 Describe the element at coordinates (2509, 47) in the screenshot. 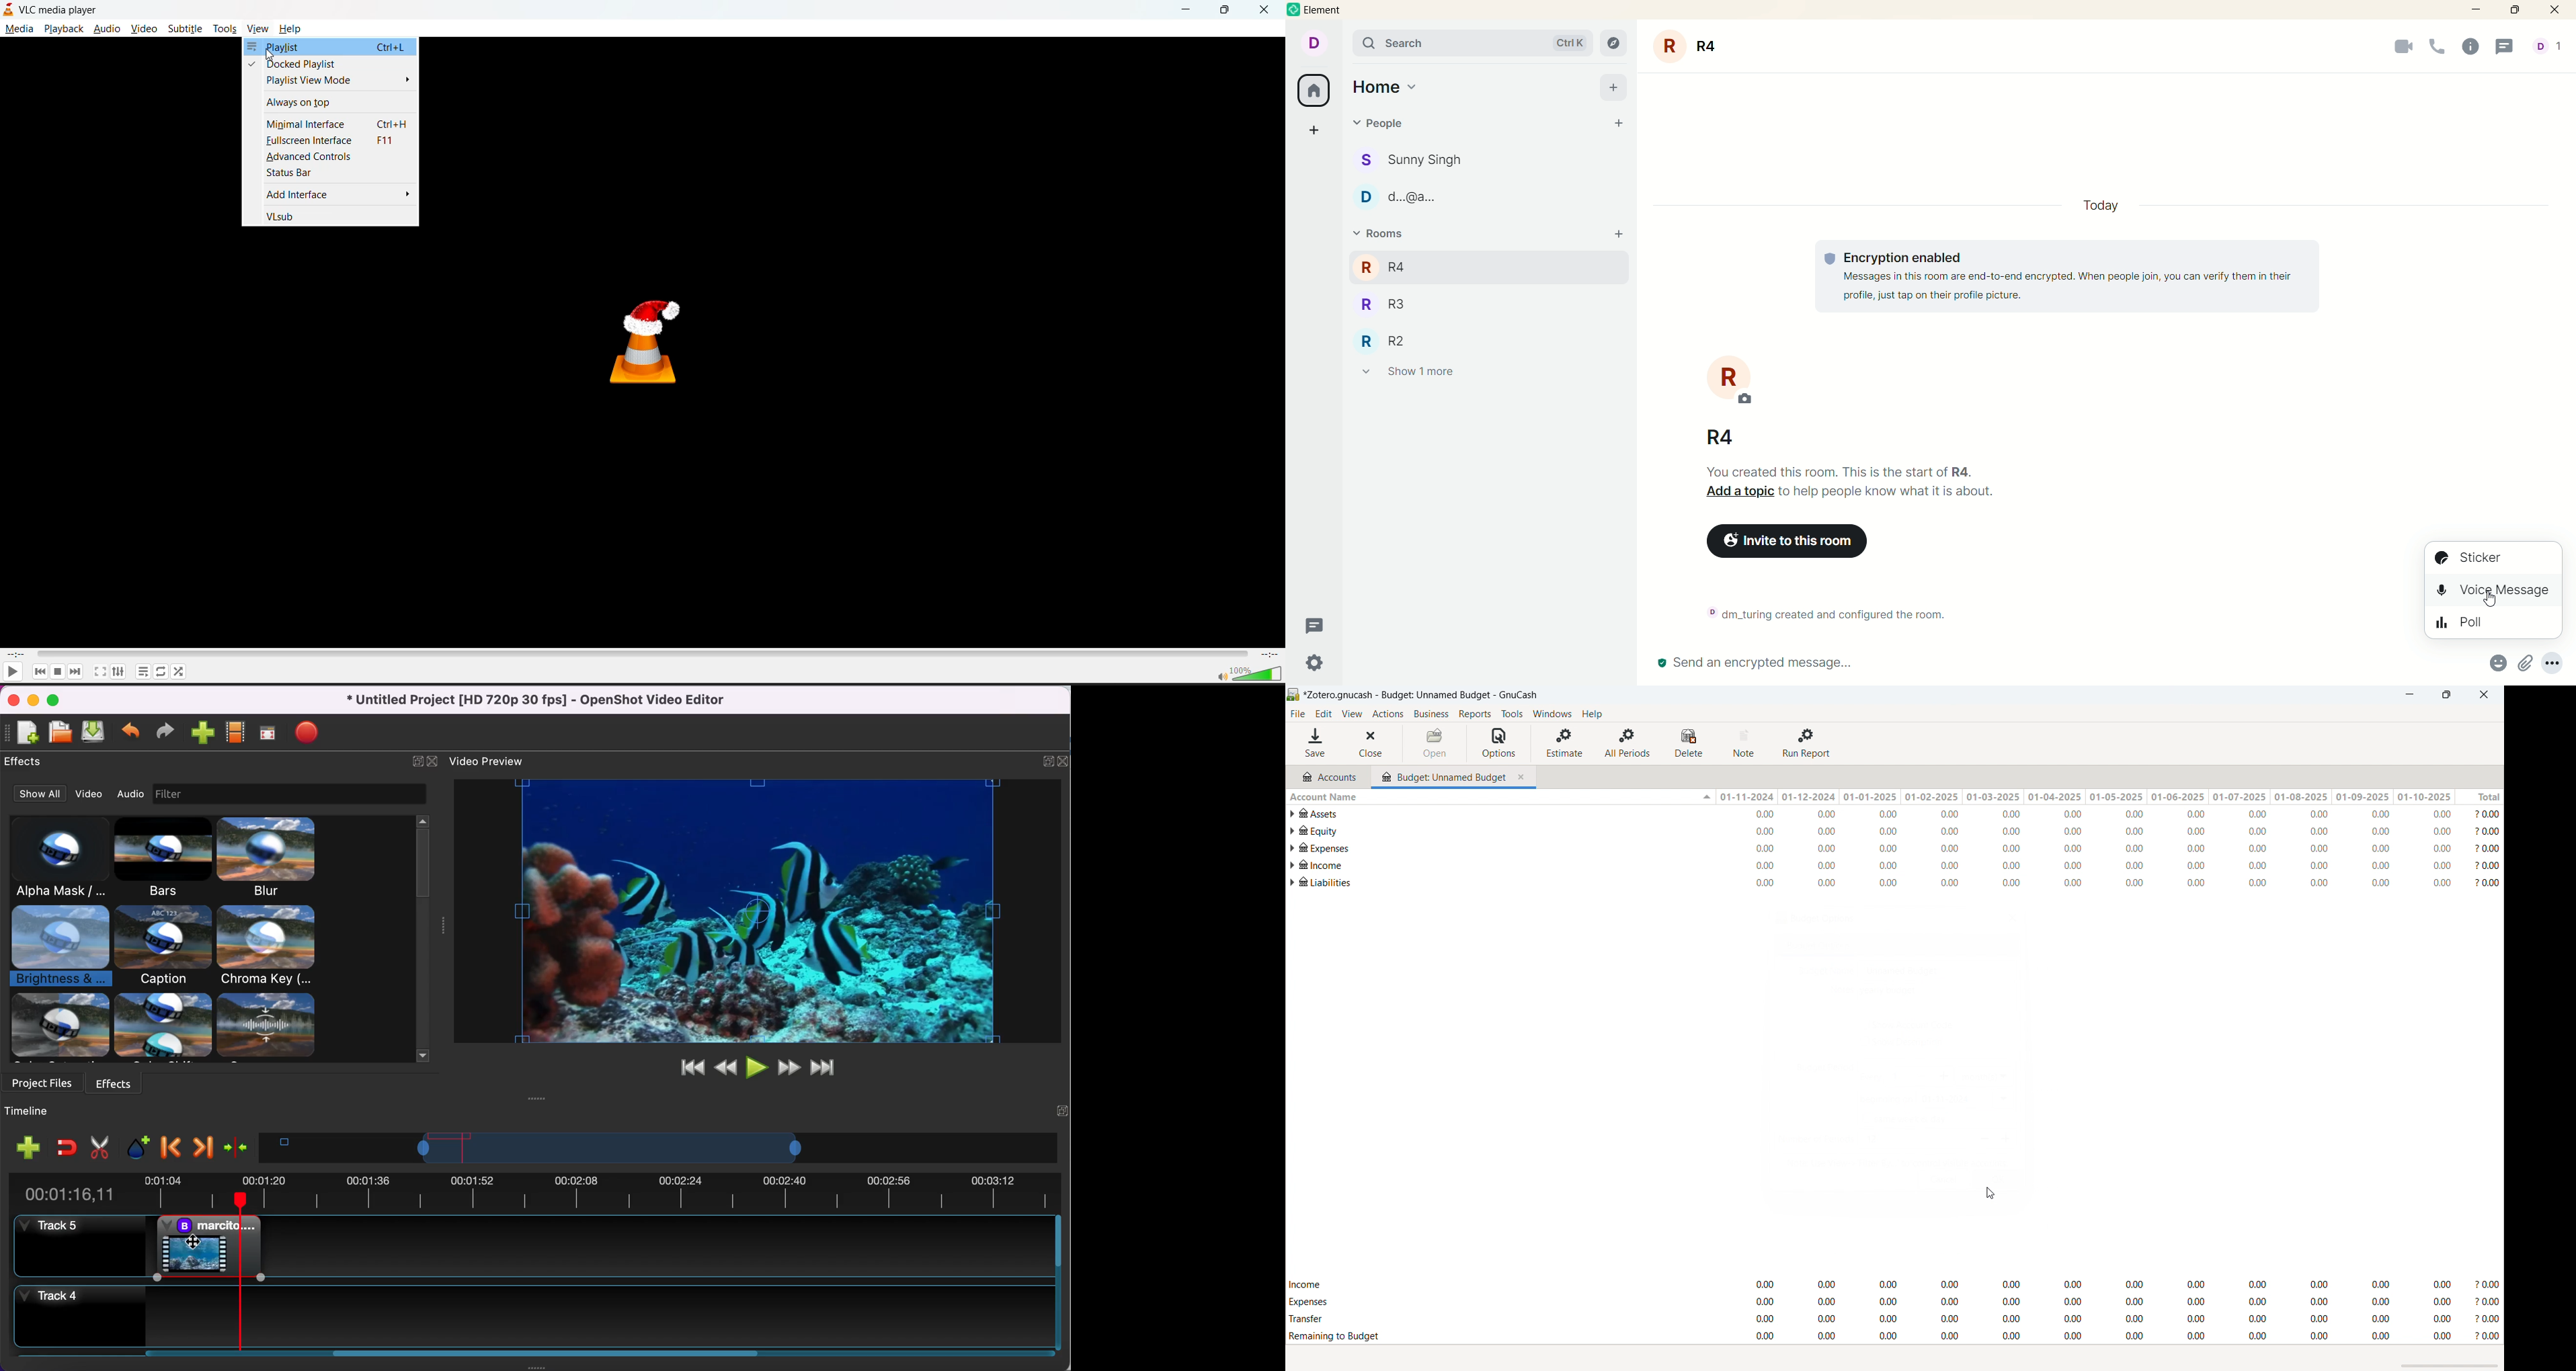

I see `threads` at that location.